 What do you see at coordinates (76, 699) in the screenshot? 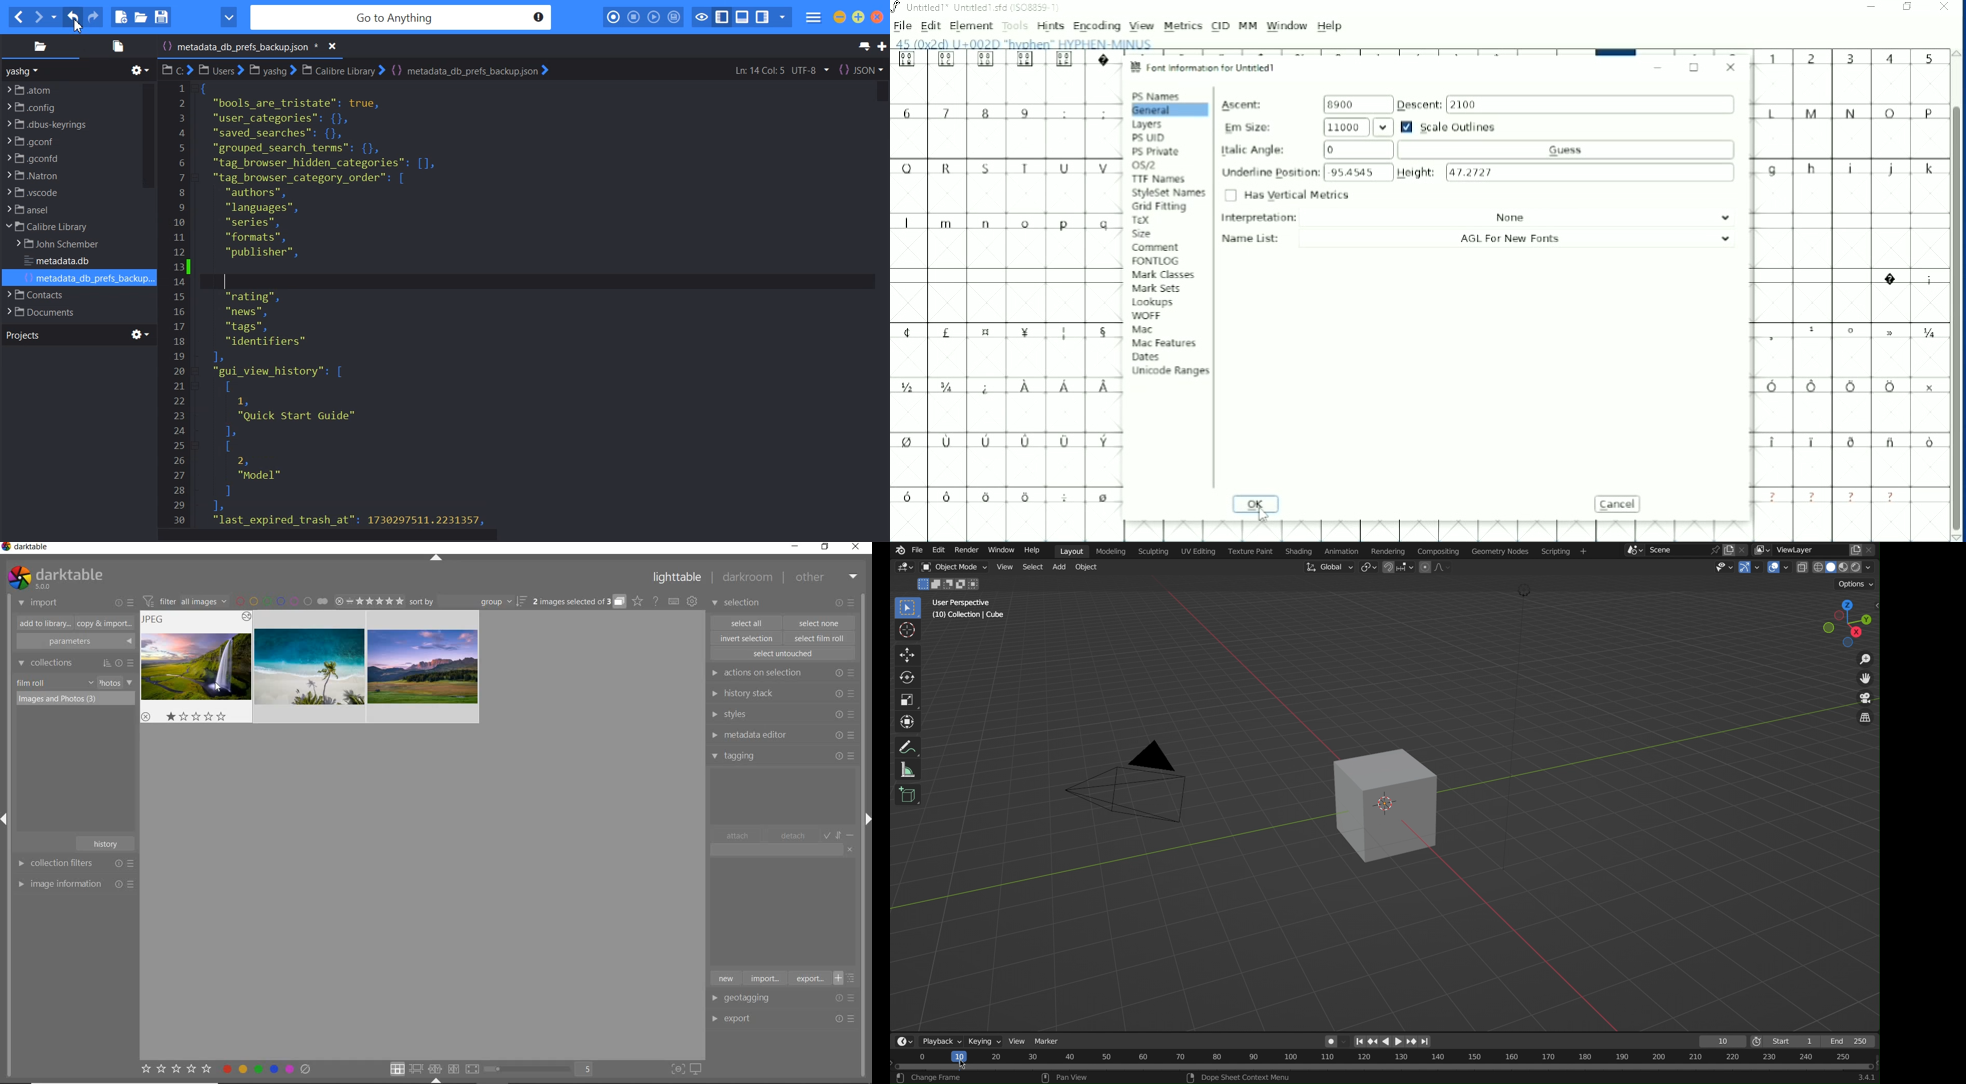
I see `images & photos` at bounding box center [76, 699].